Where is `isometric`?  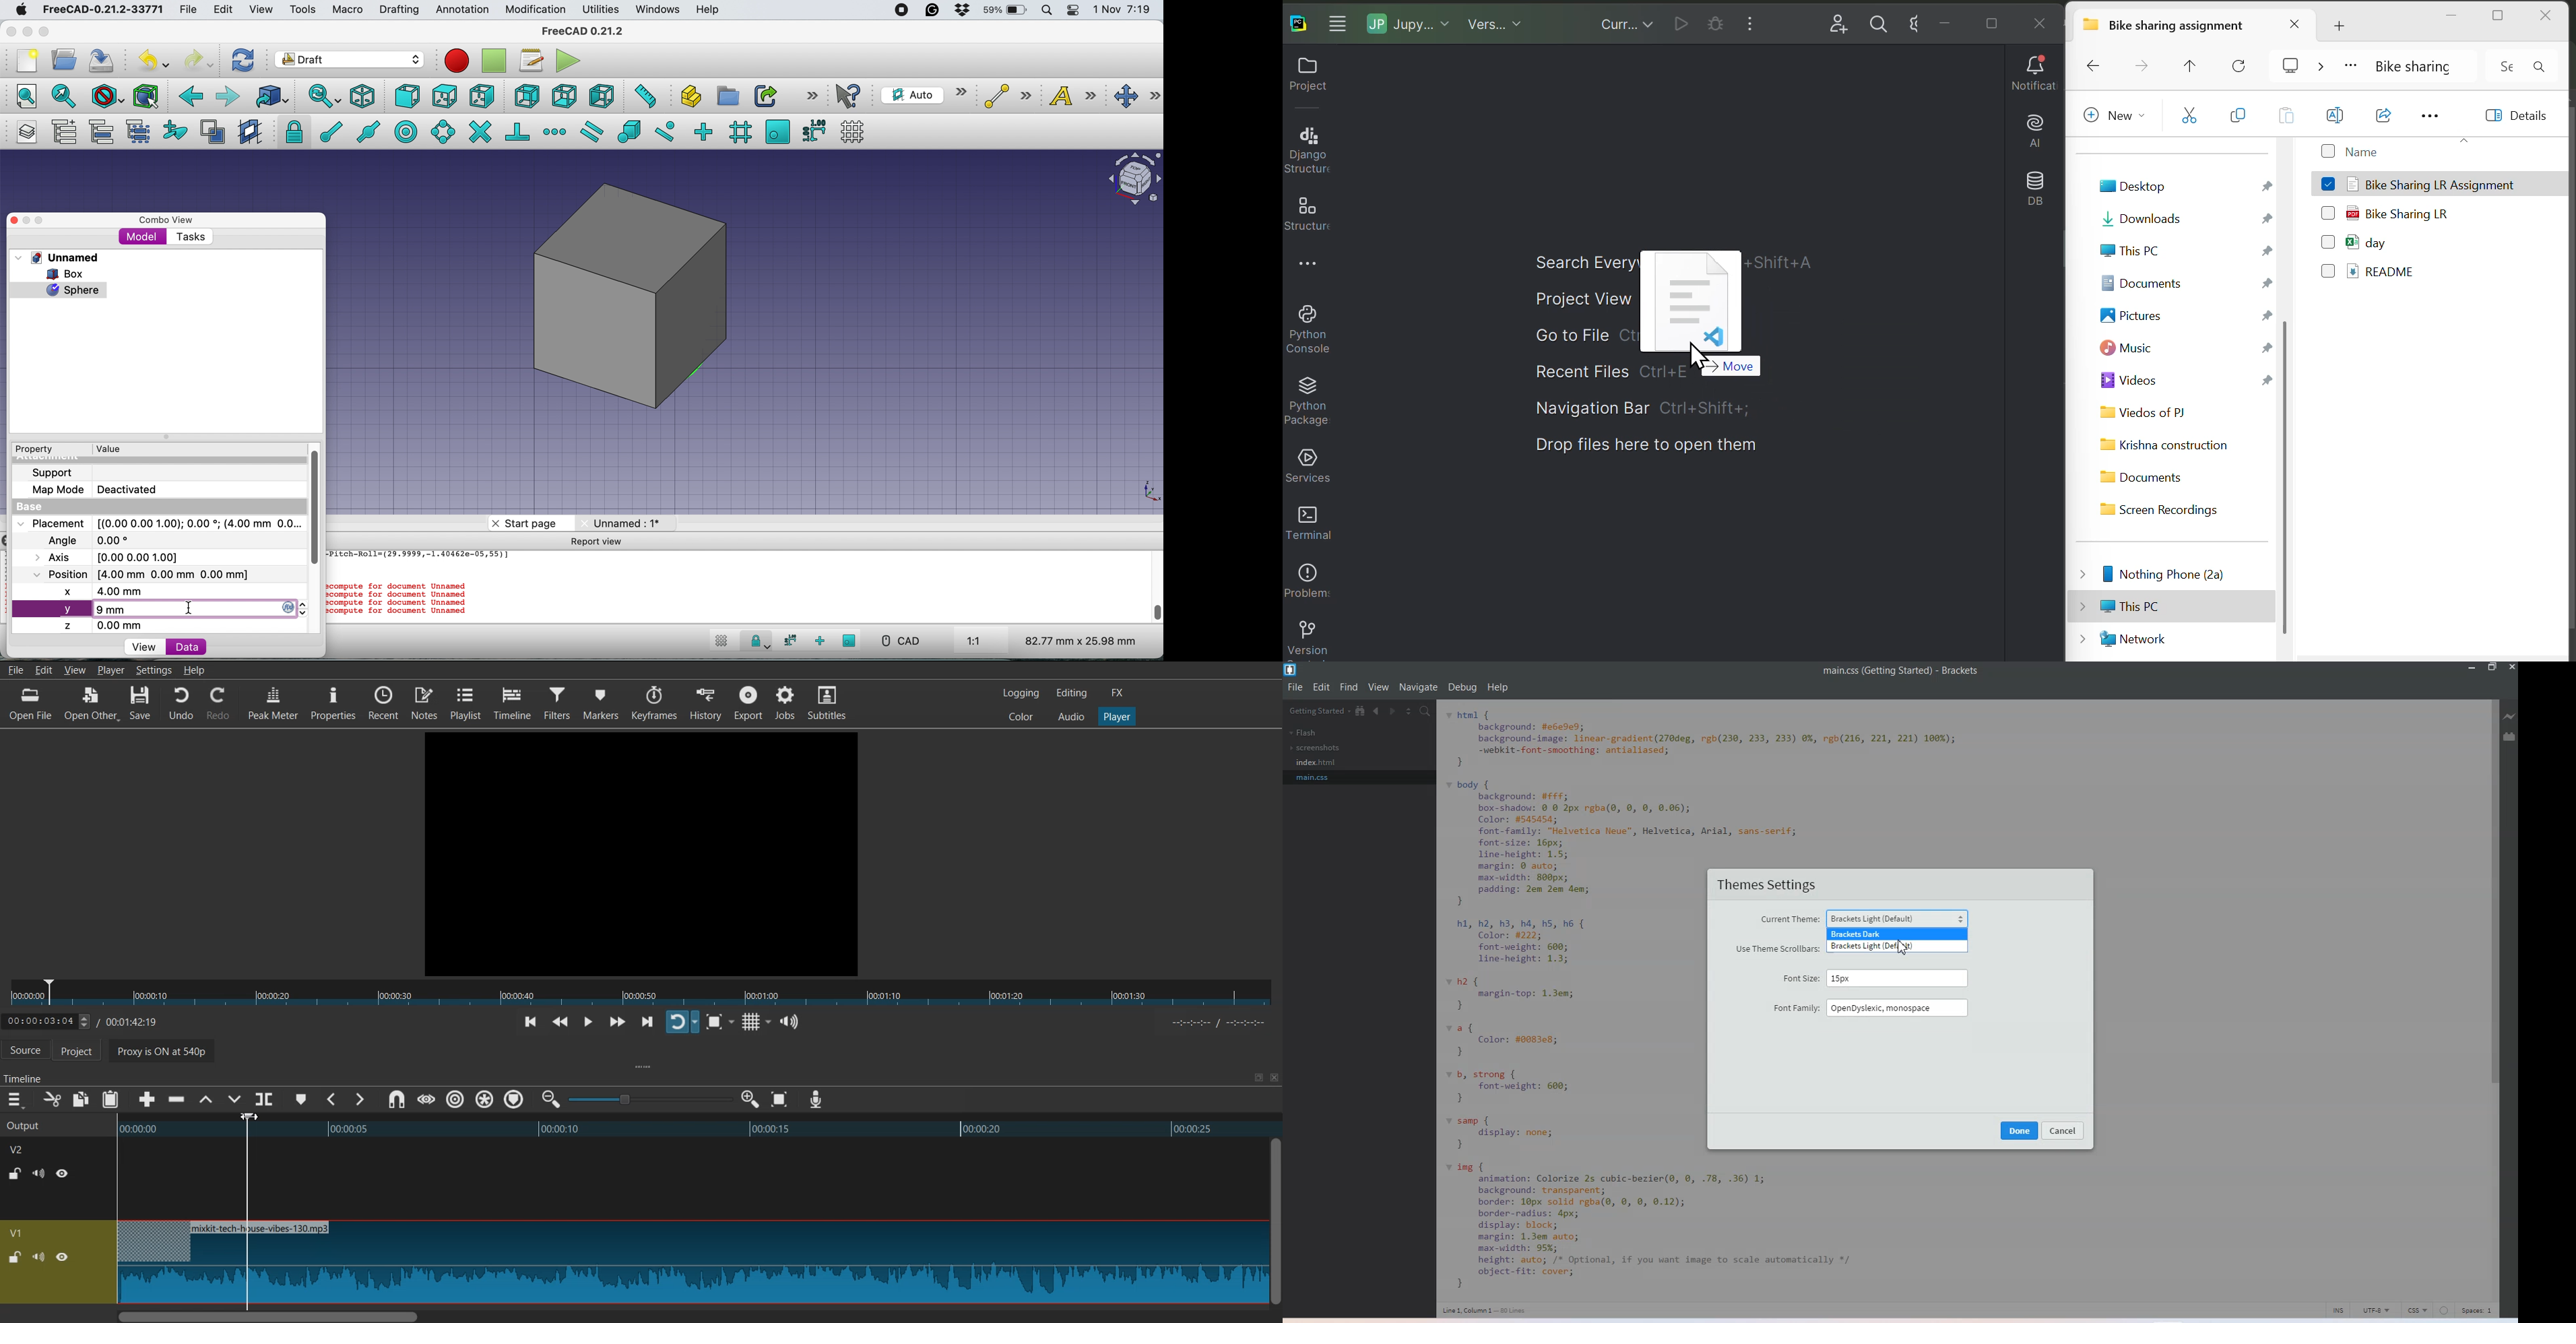 isometric is located at coordinates (366, 96).